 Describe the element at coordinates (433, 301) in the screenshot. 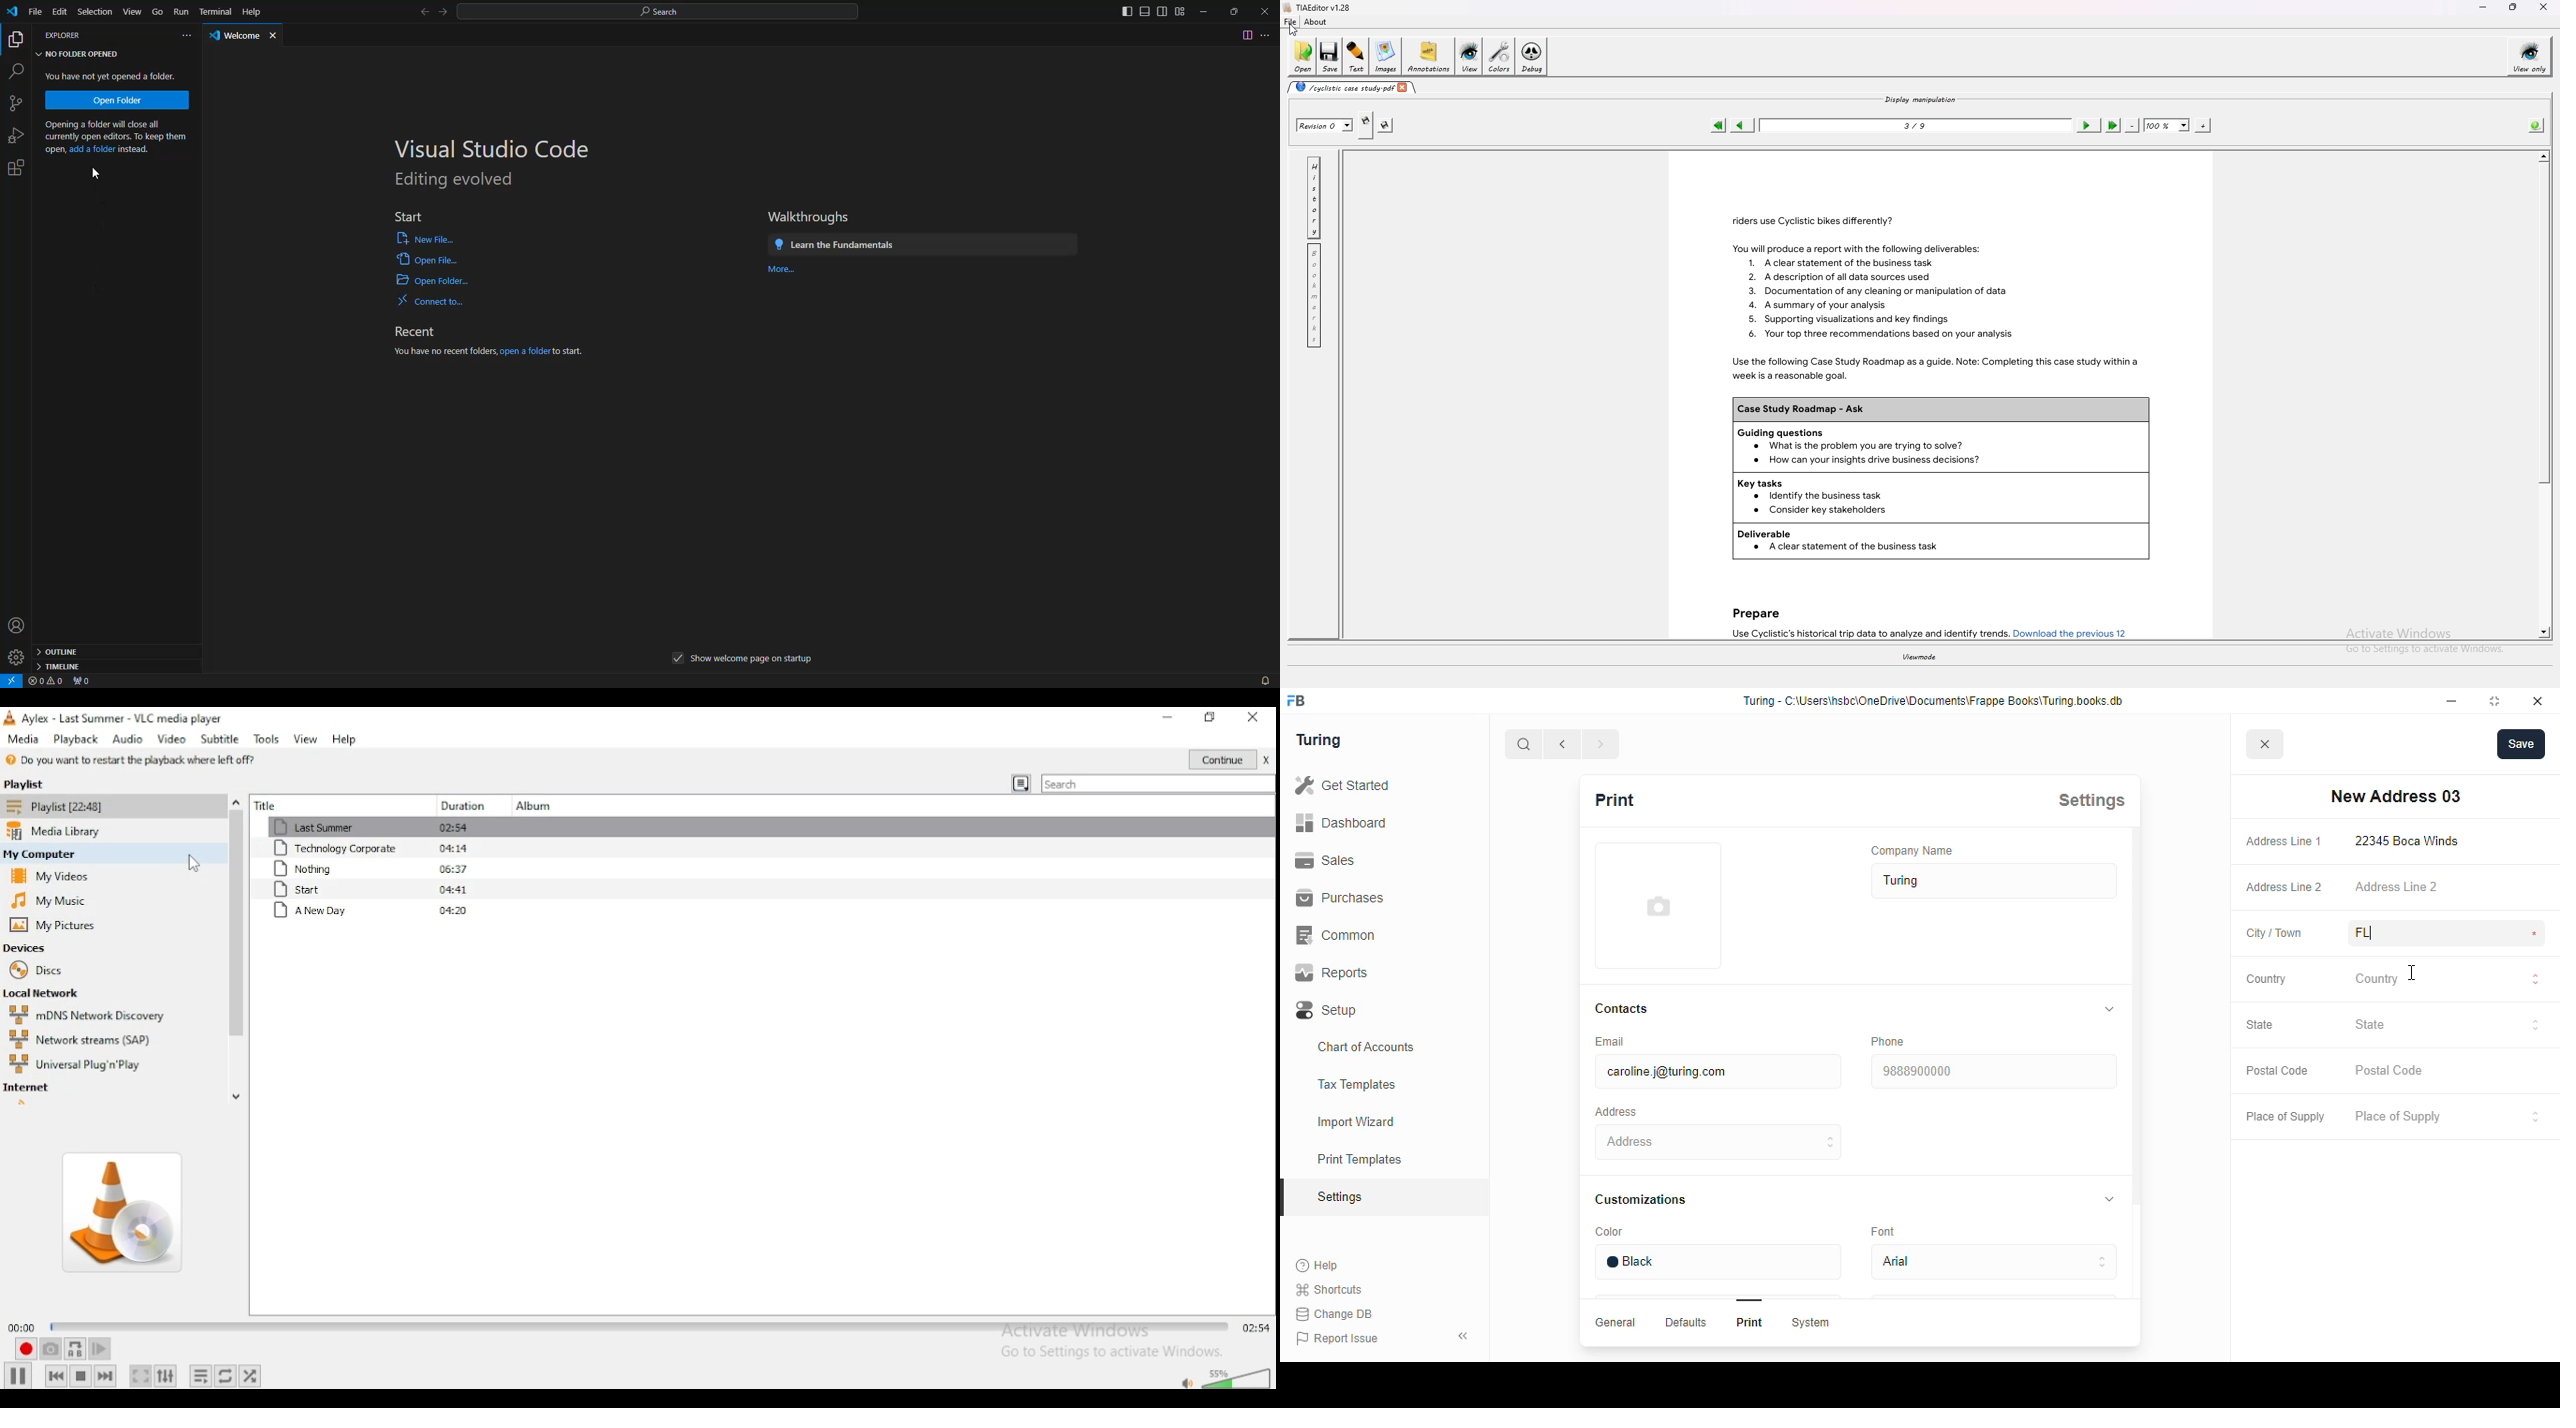

I see `connect to` at that location.